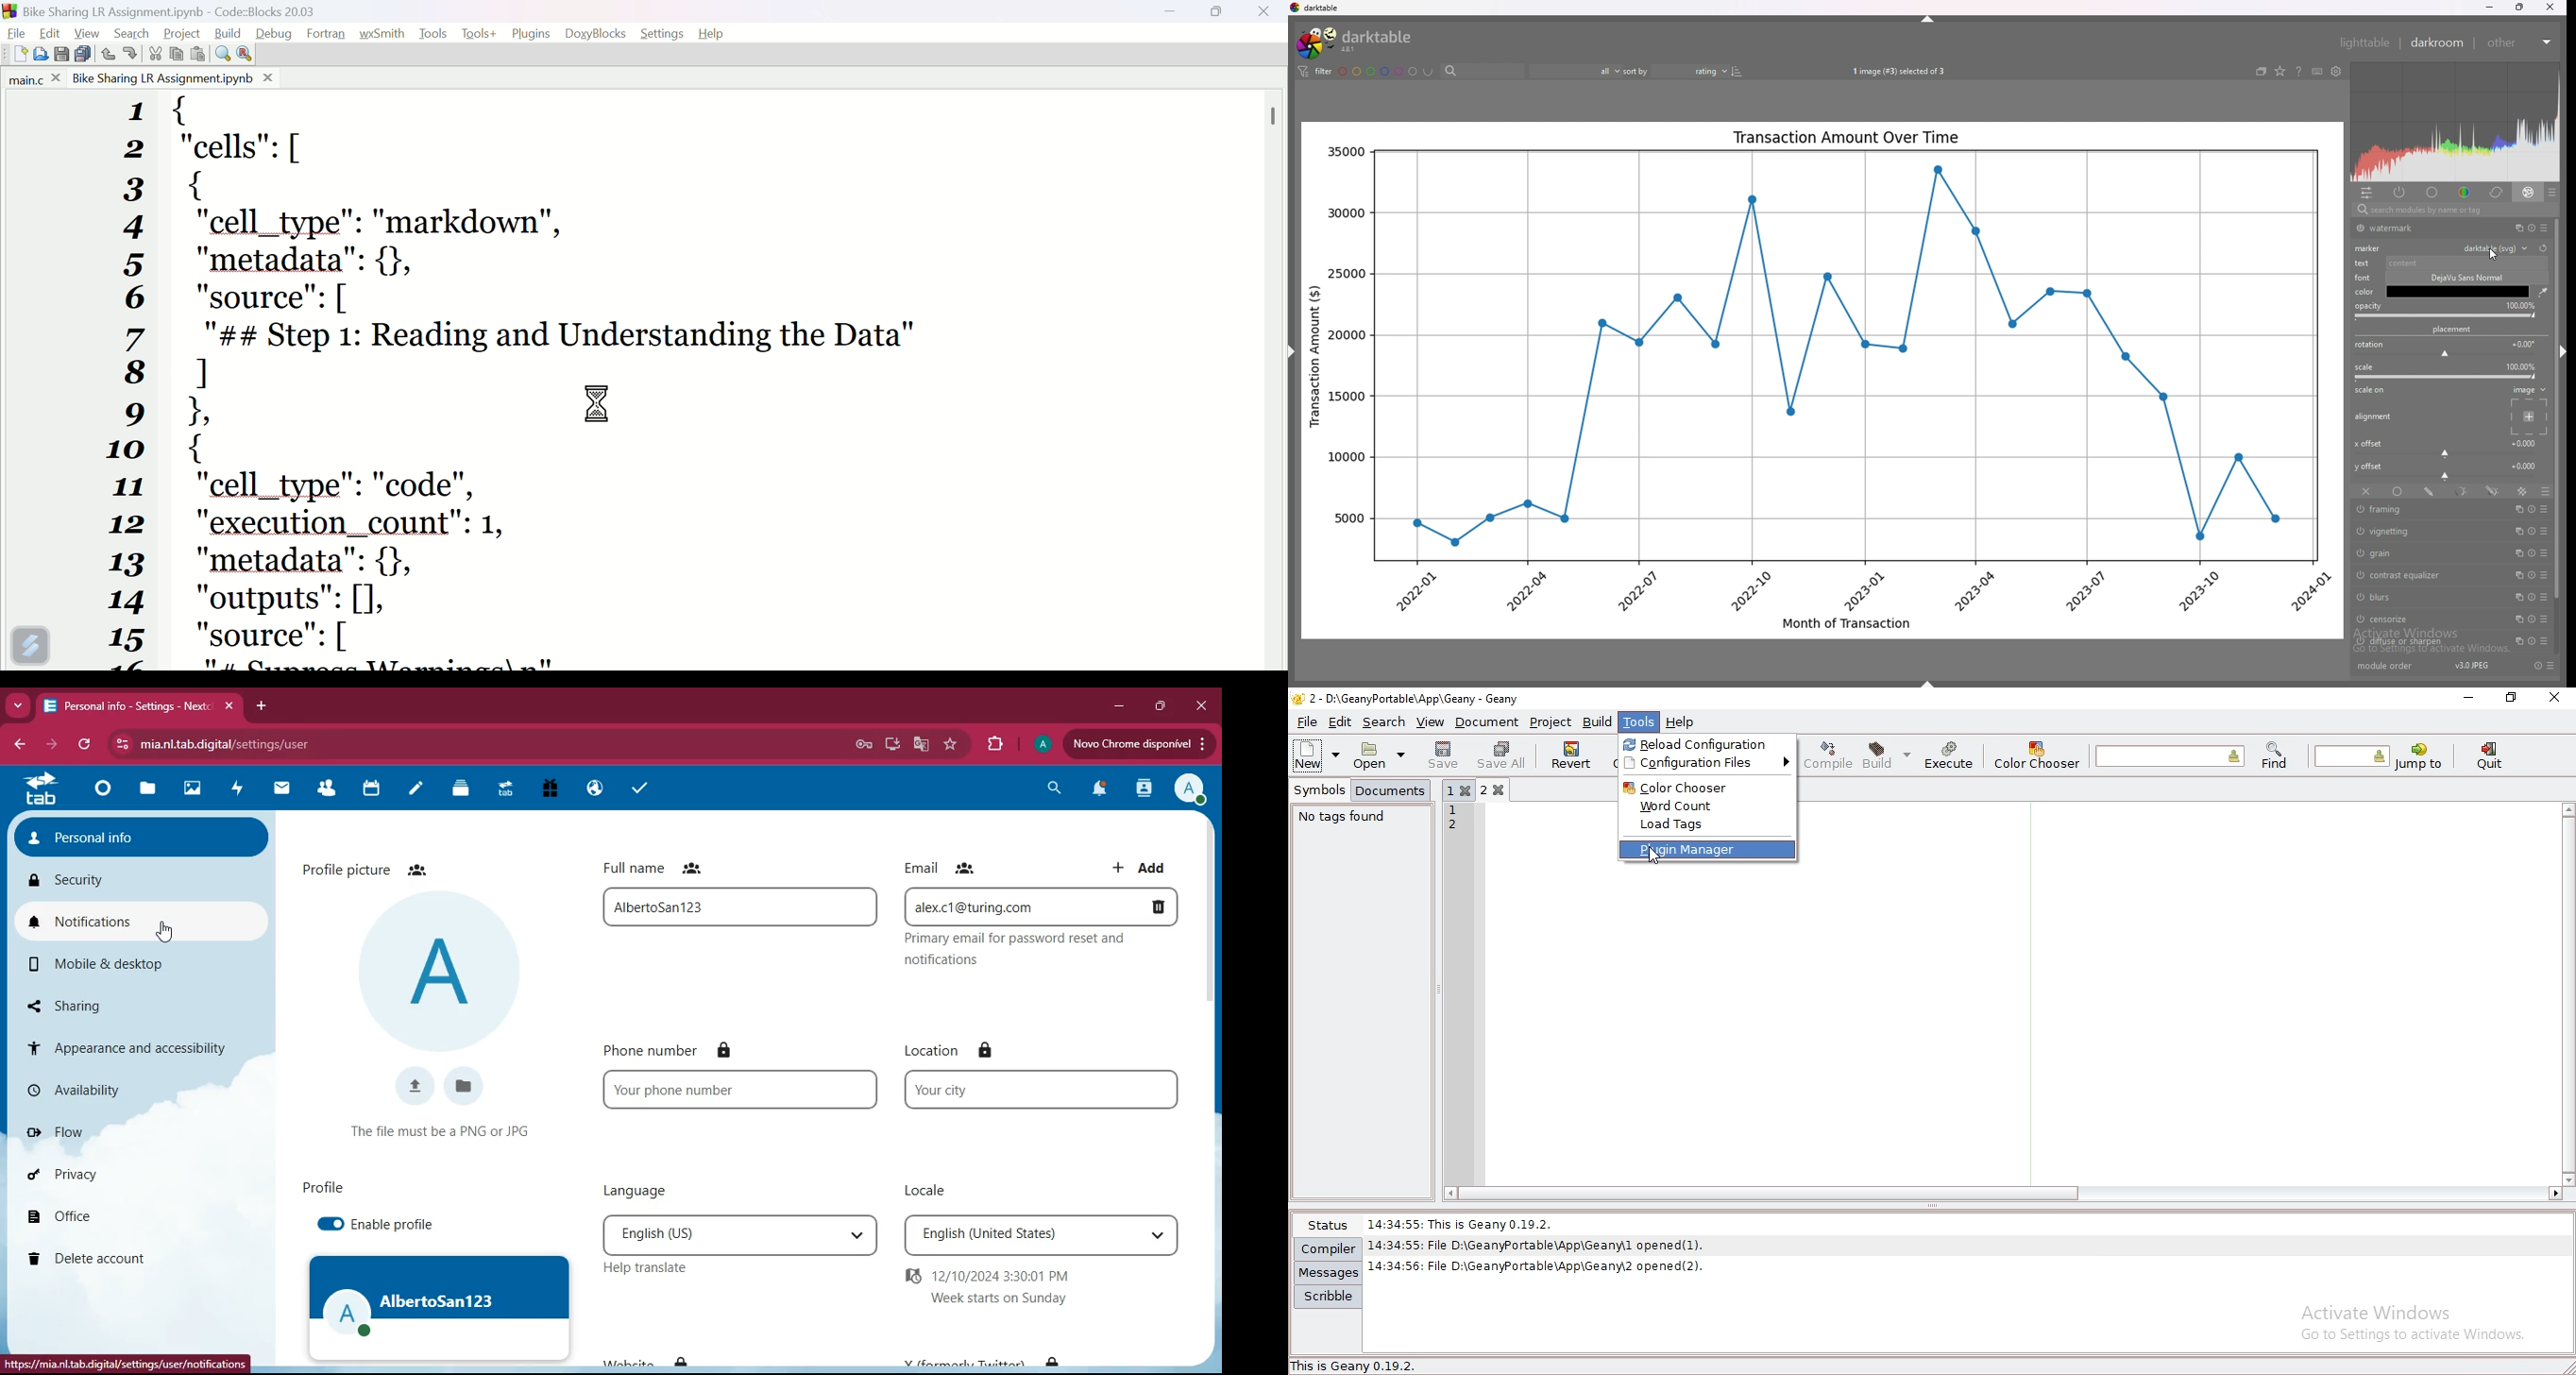  I want to click on contrast equalizer, so click(2424, 575).